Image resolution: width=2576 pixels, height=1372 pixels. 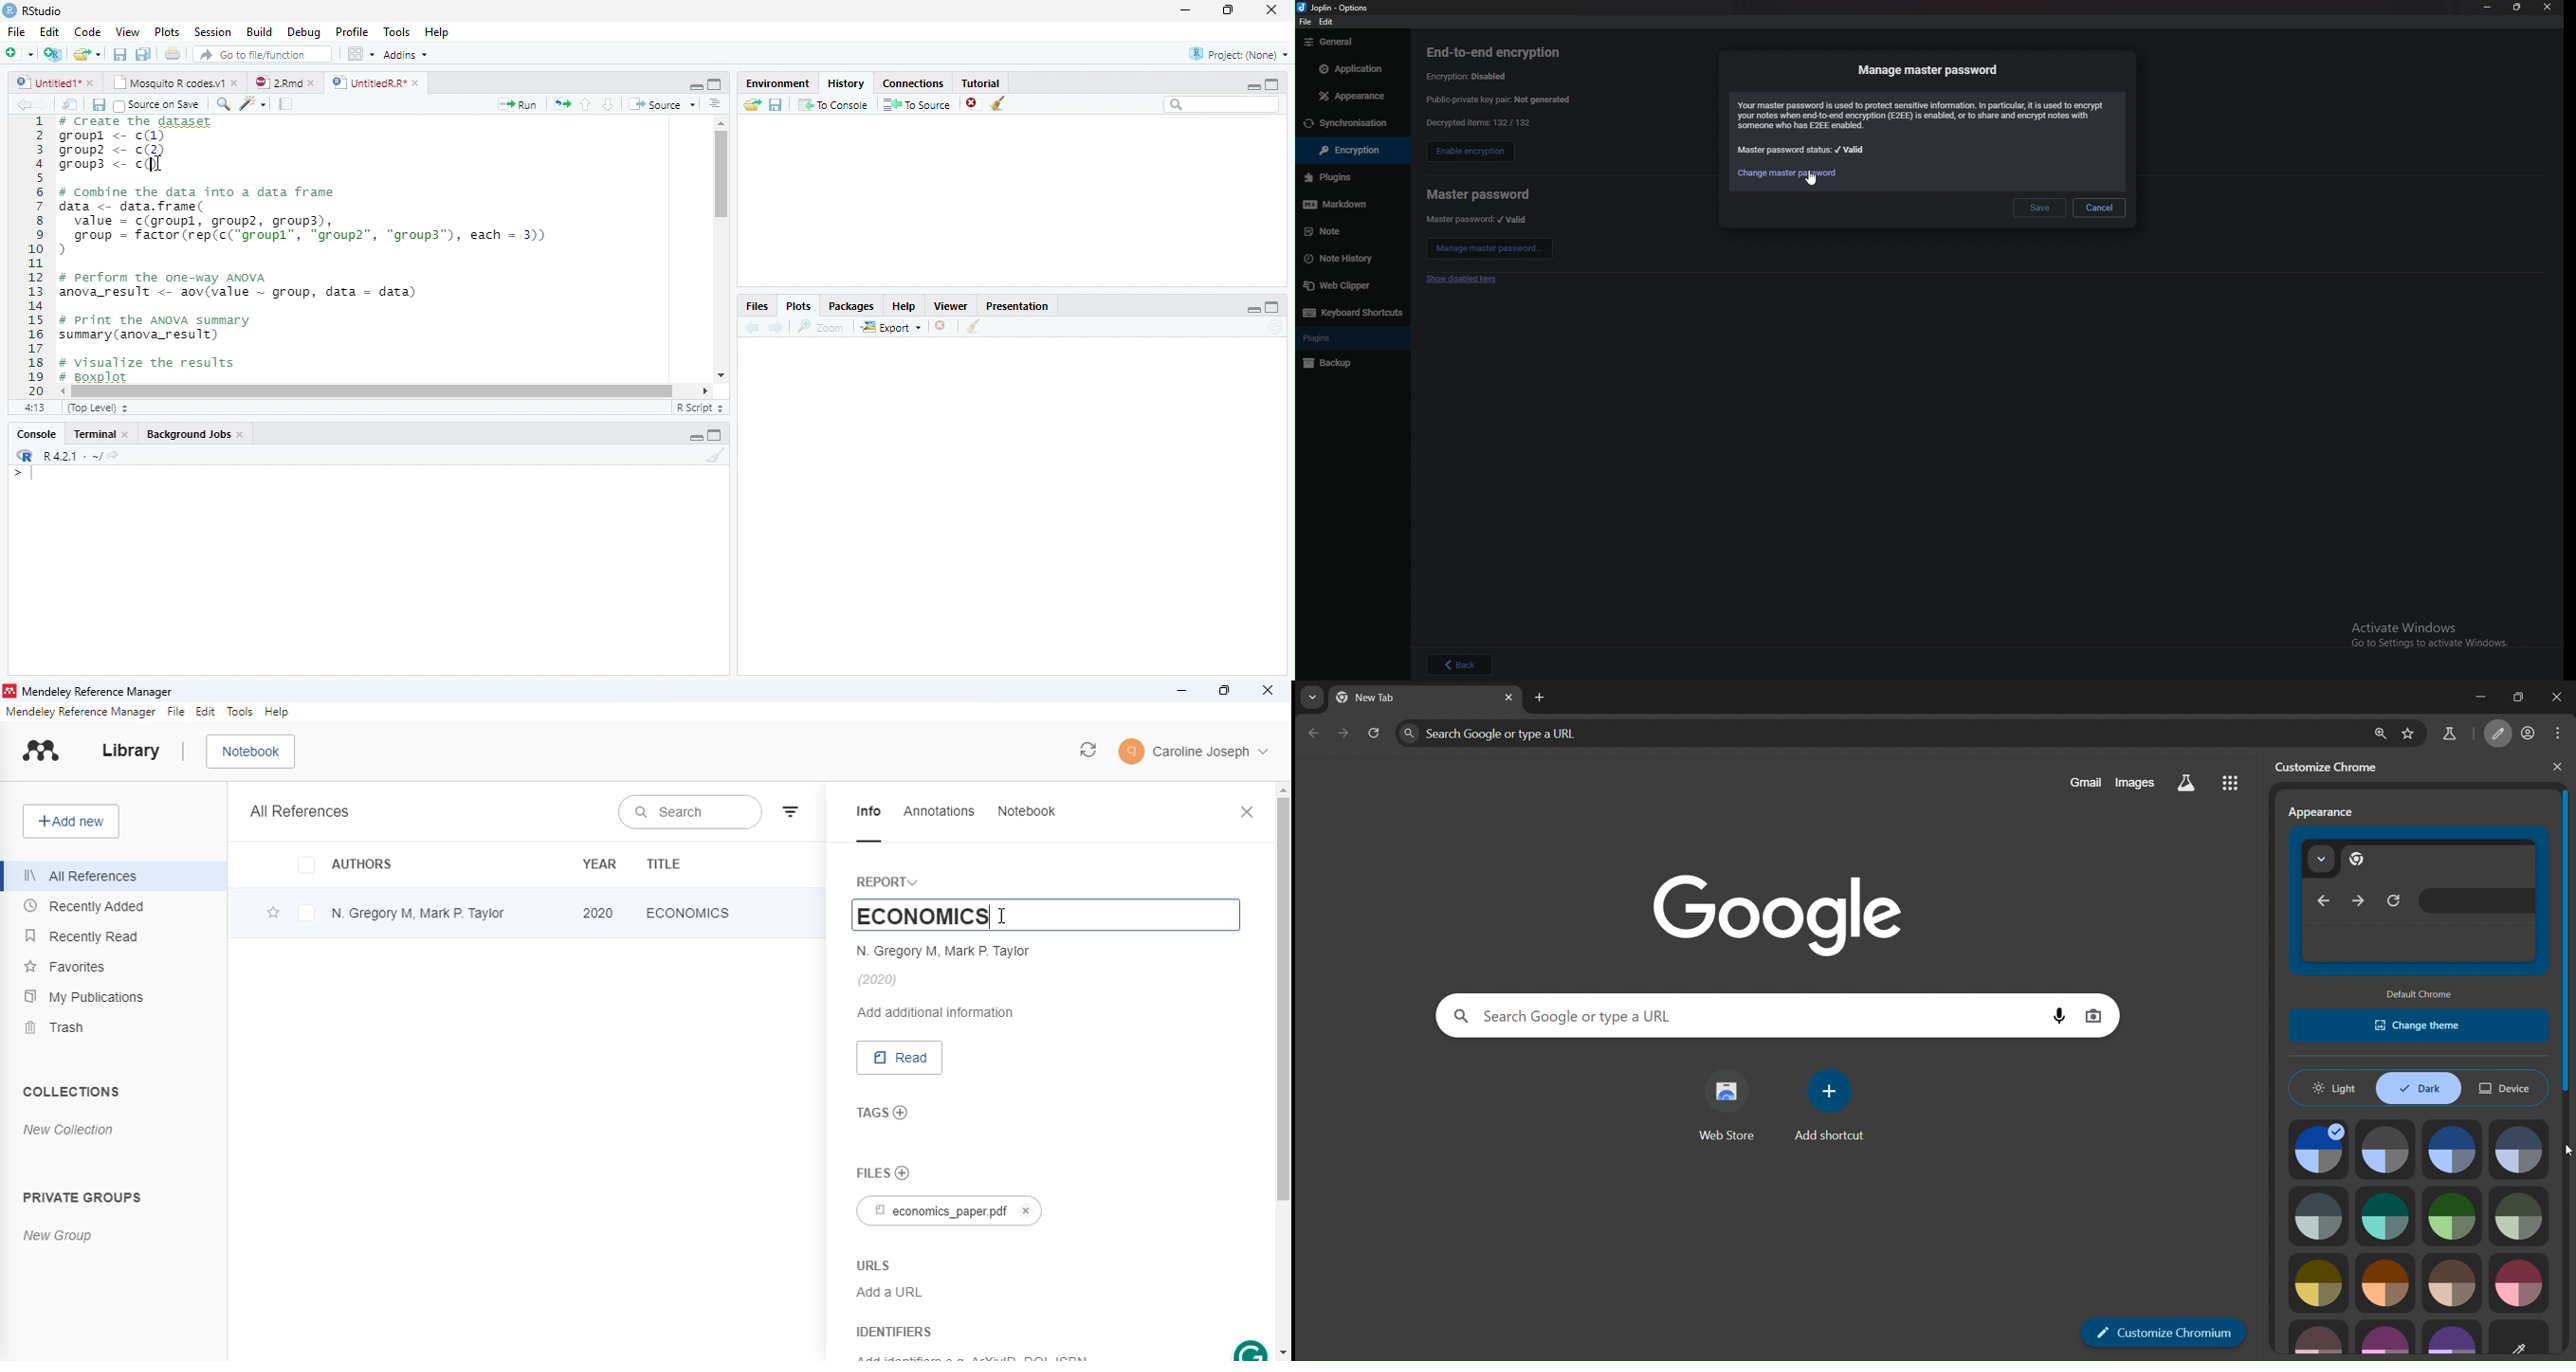 I want to click on cancel, so click(x=2099, y=207).